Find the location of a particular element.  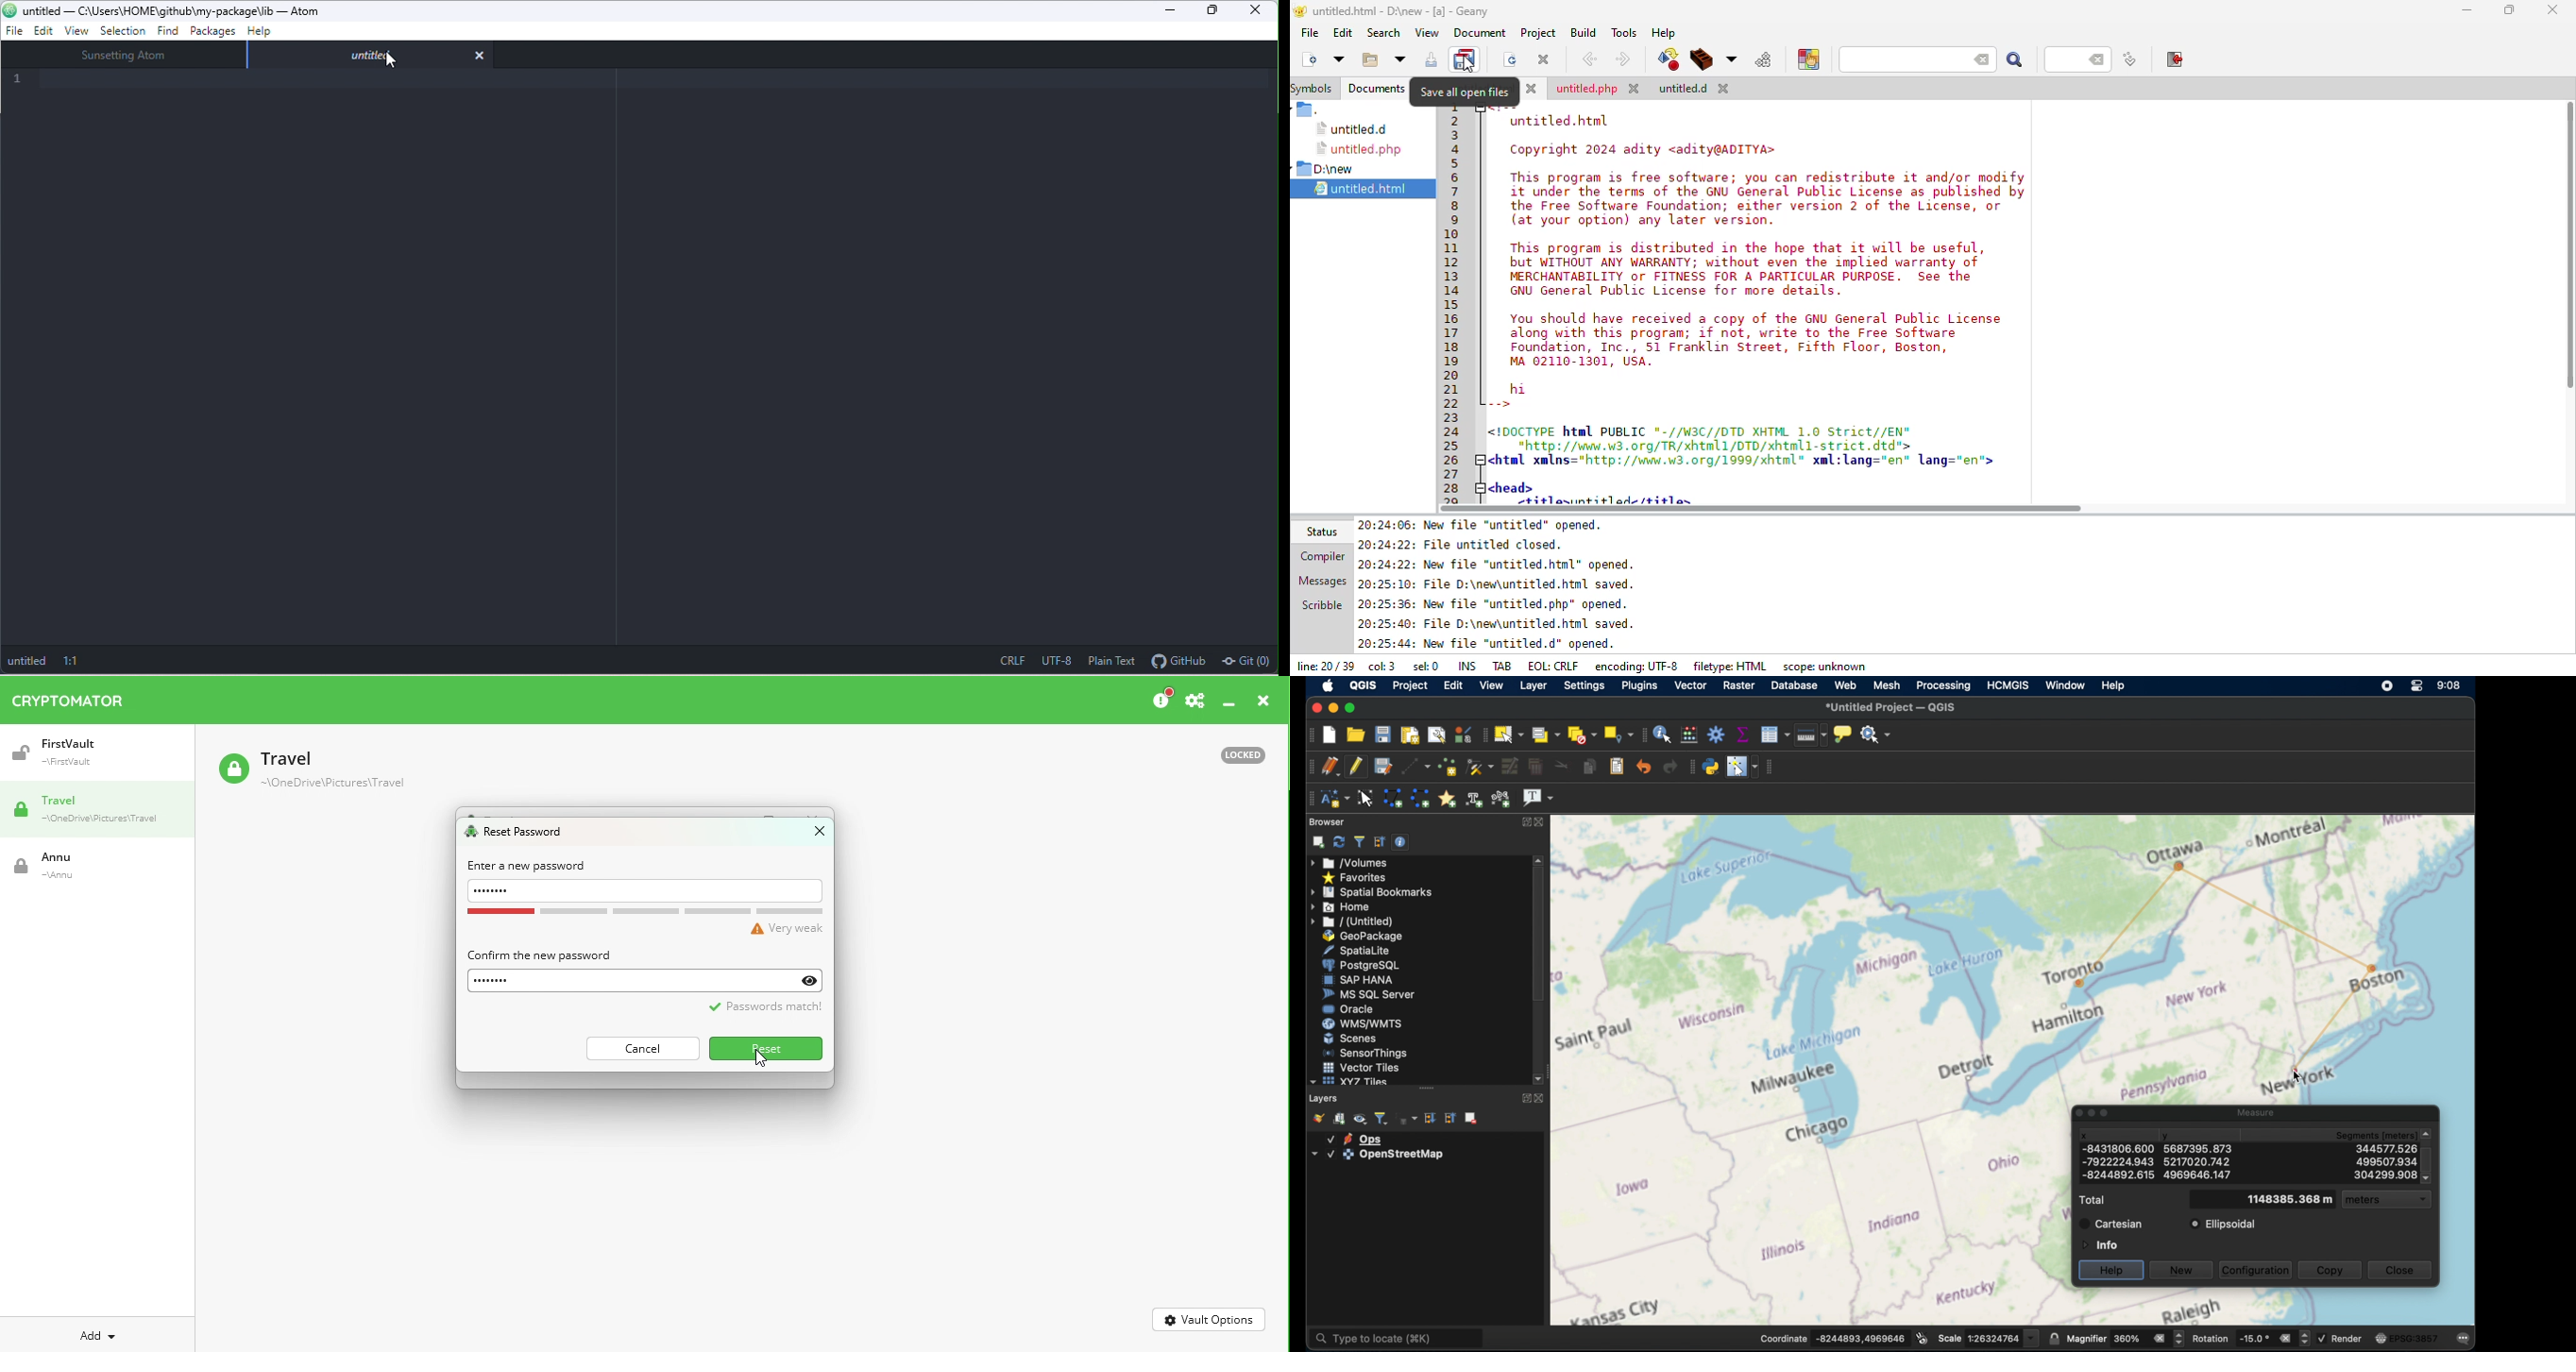

Add new vault is located at coordinates (98, 1333).